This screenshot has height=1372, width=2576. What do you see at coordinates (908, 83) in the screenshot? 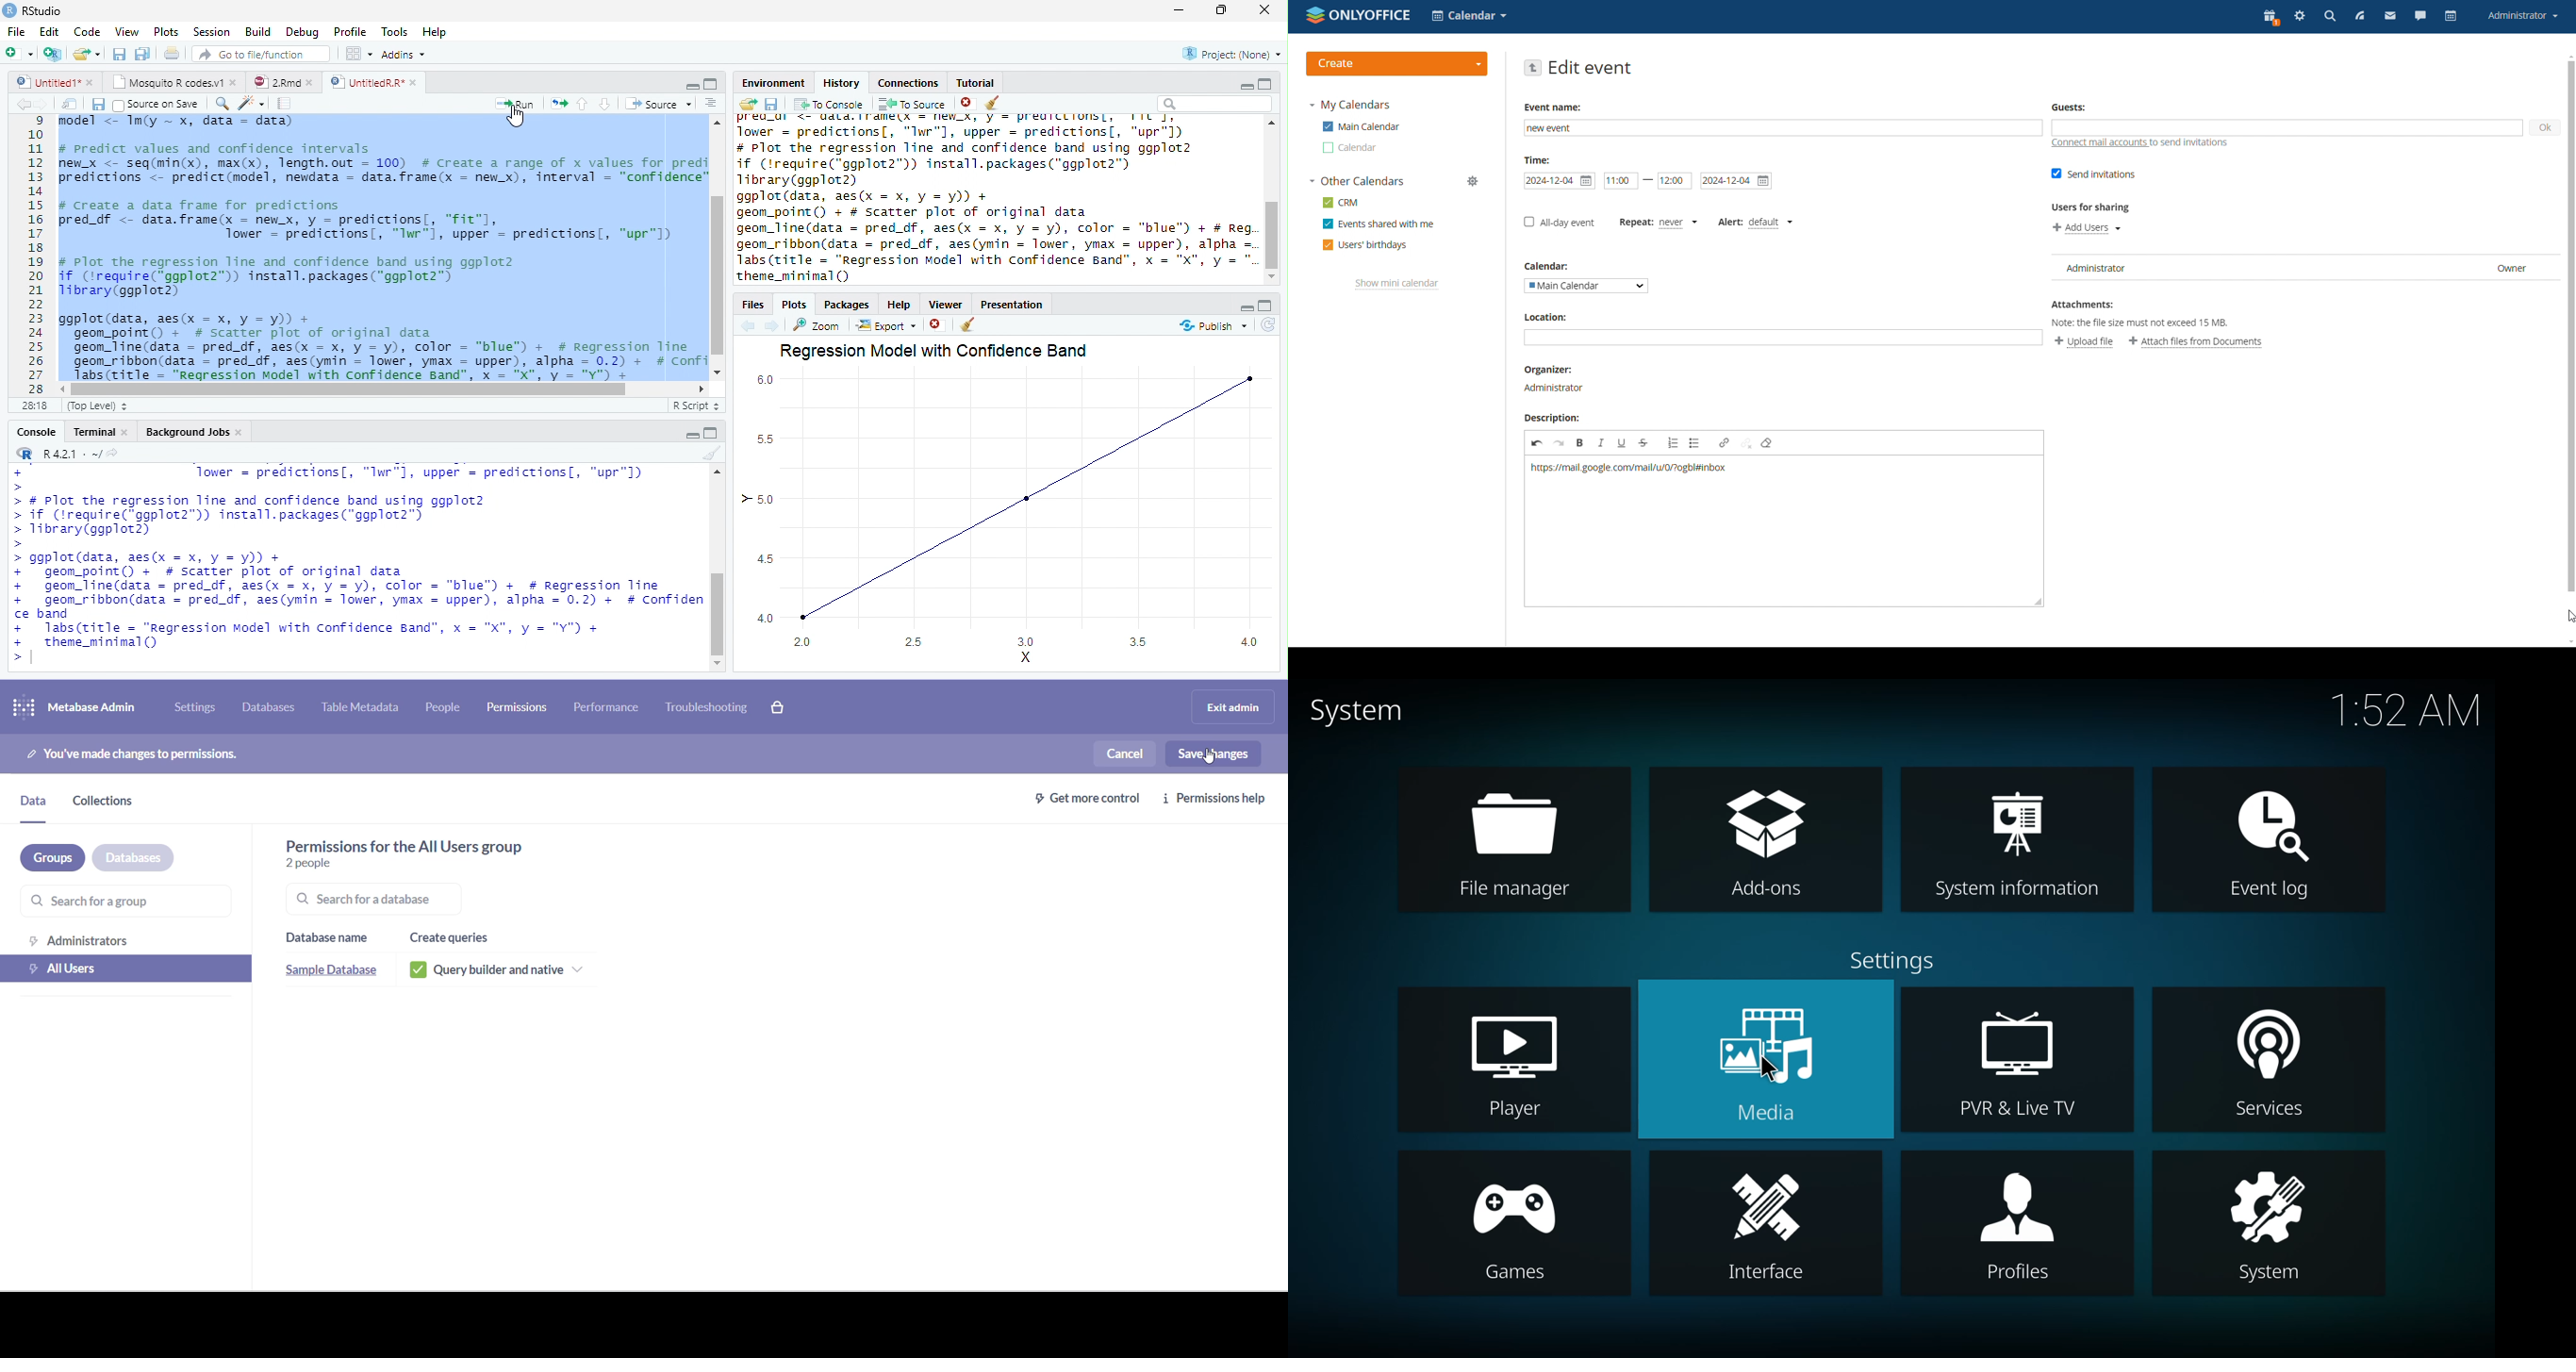
I see `Connection` at bounding box center [908, 83].